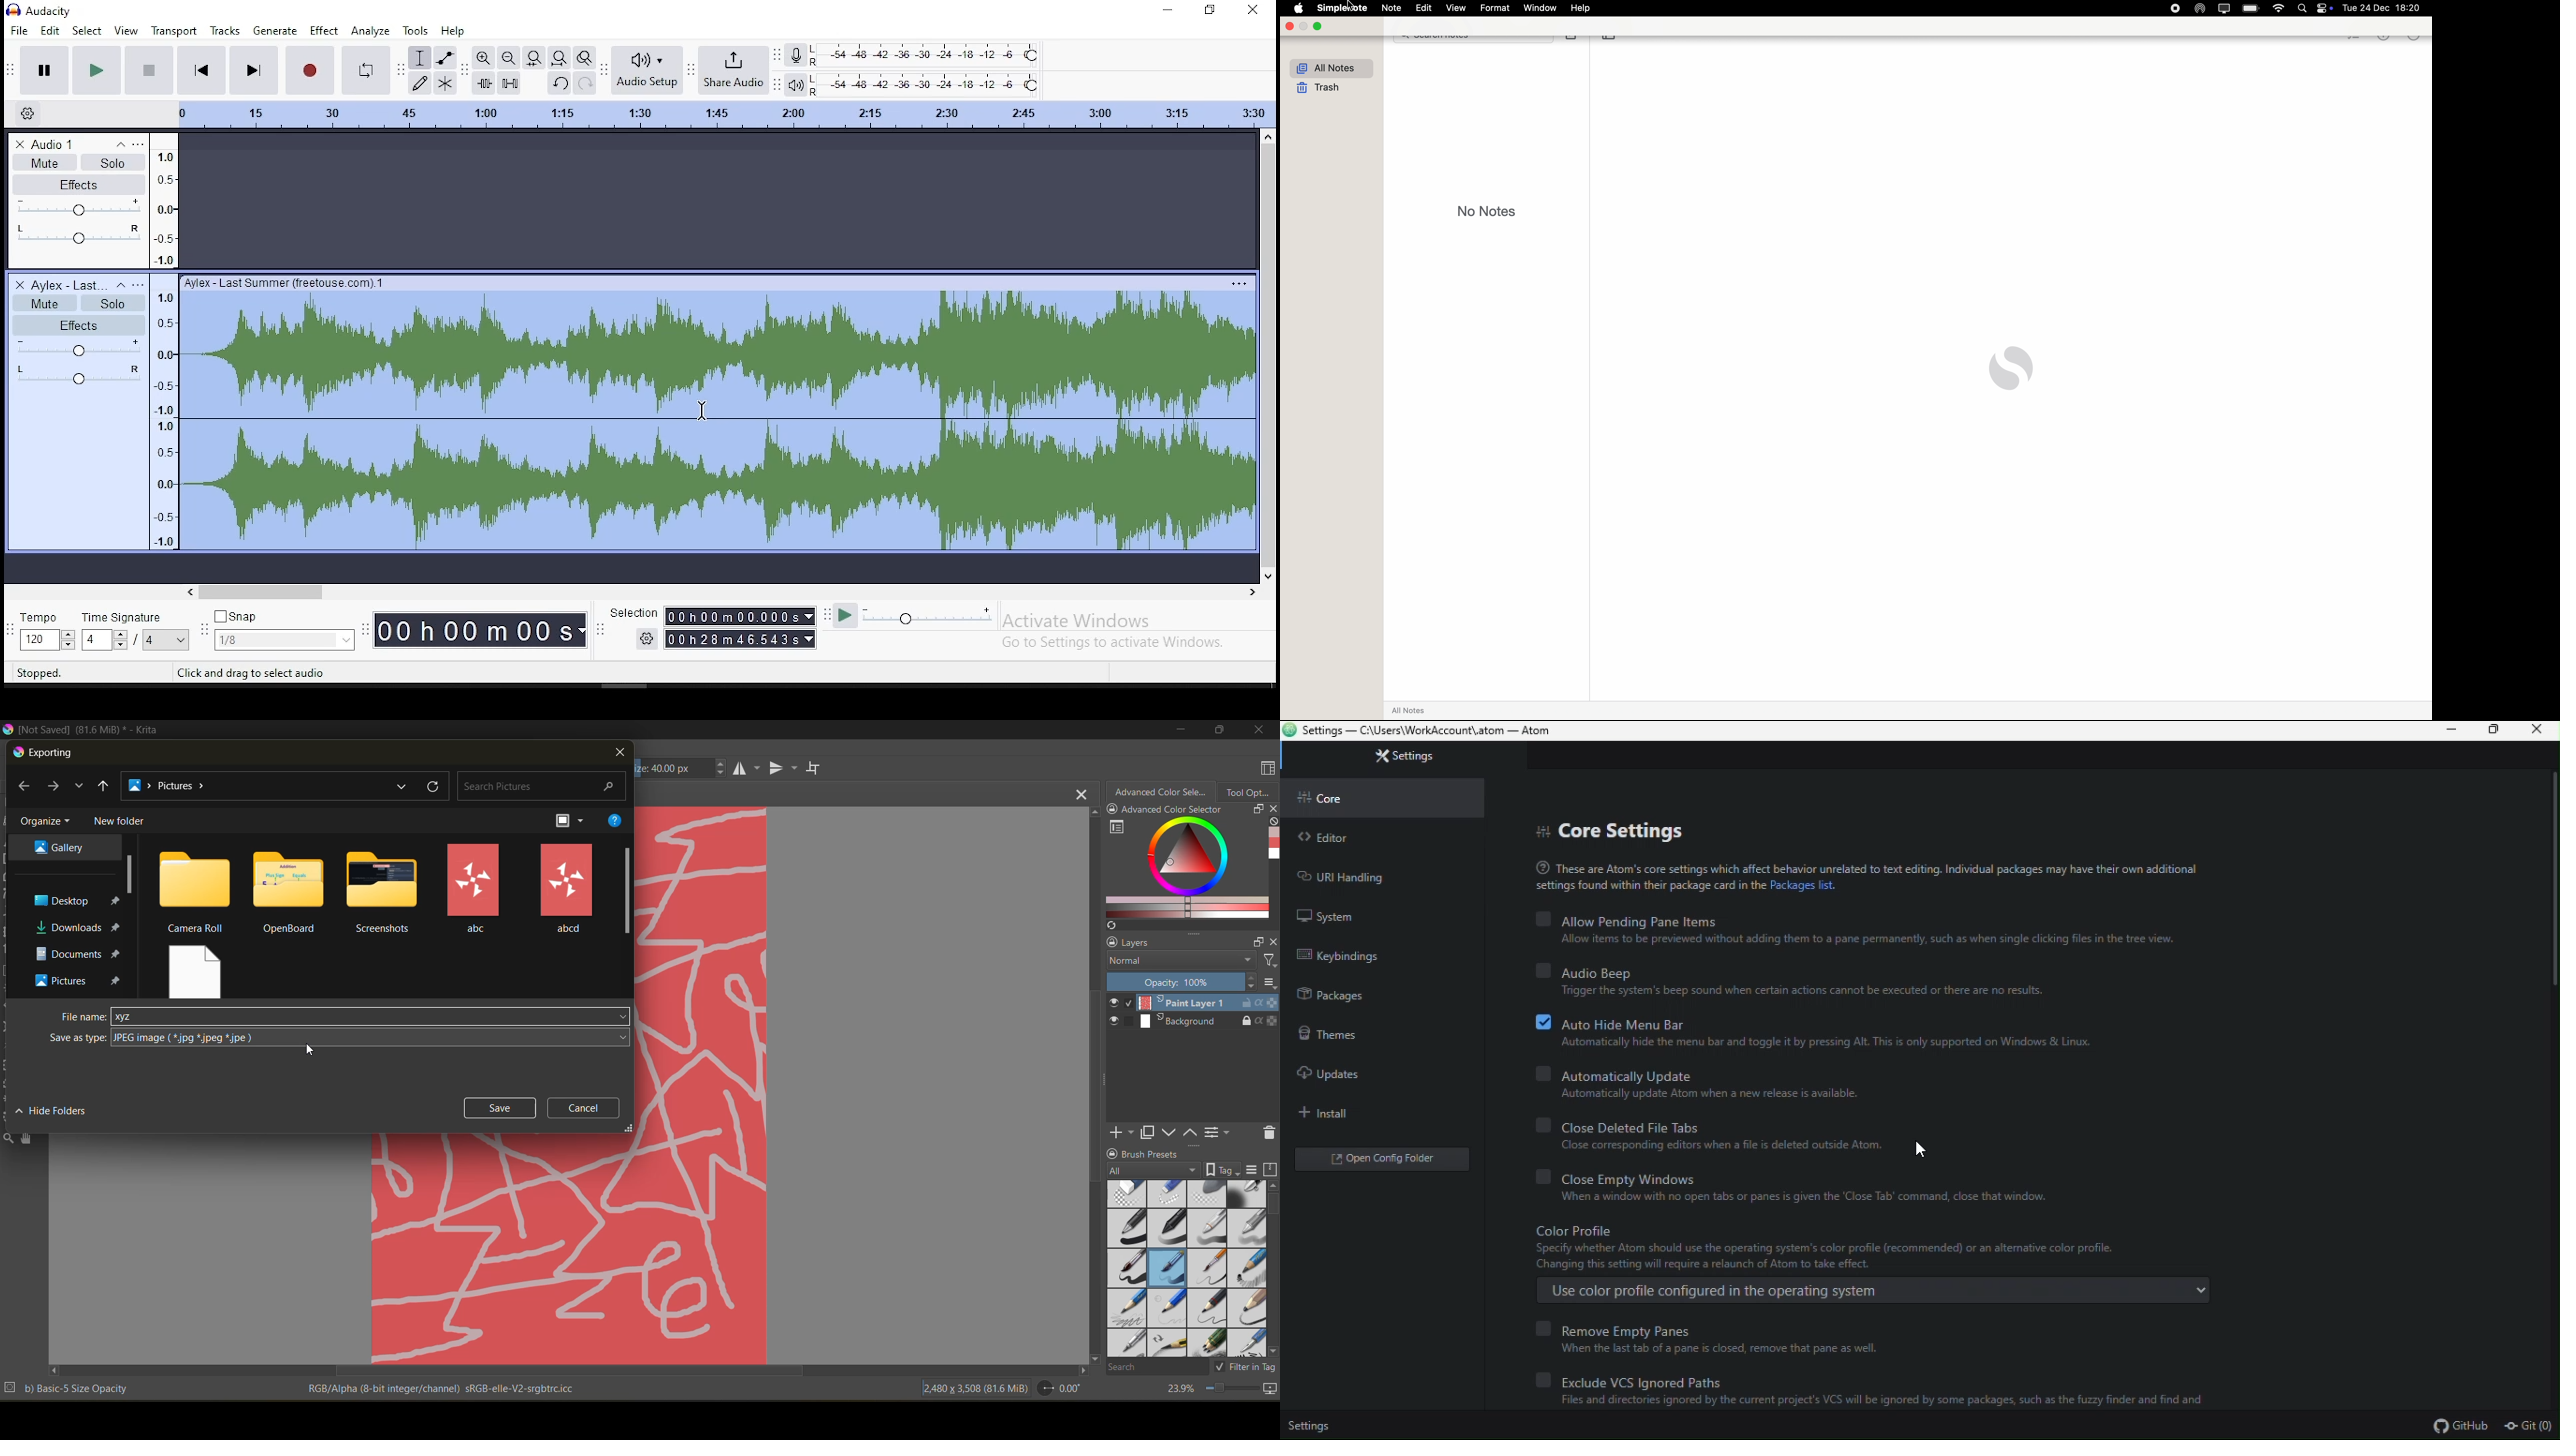 The height and width of the screenshot is (1456, 2576). Describe the element at coordinates (45, 674) in the screenshot. I see `tool tips` at that location.